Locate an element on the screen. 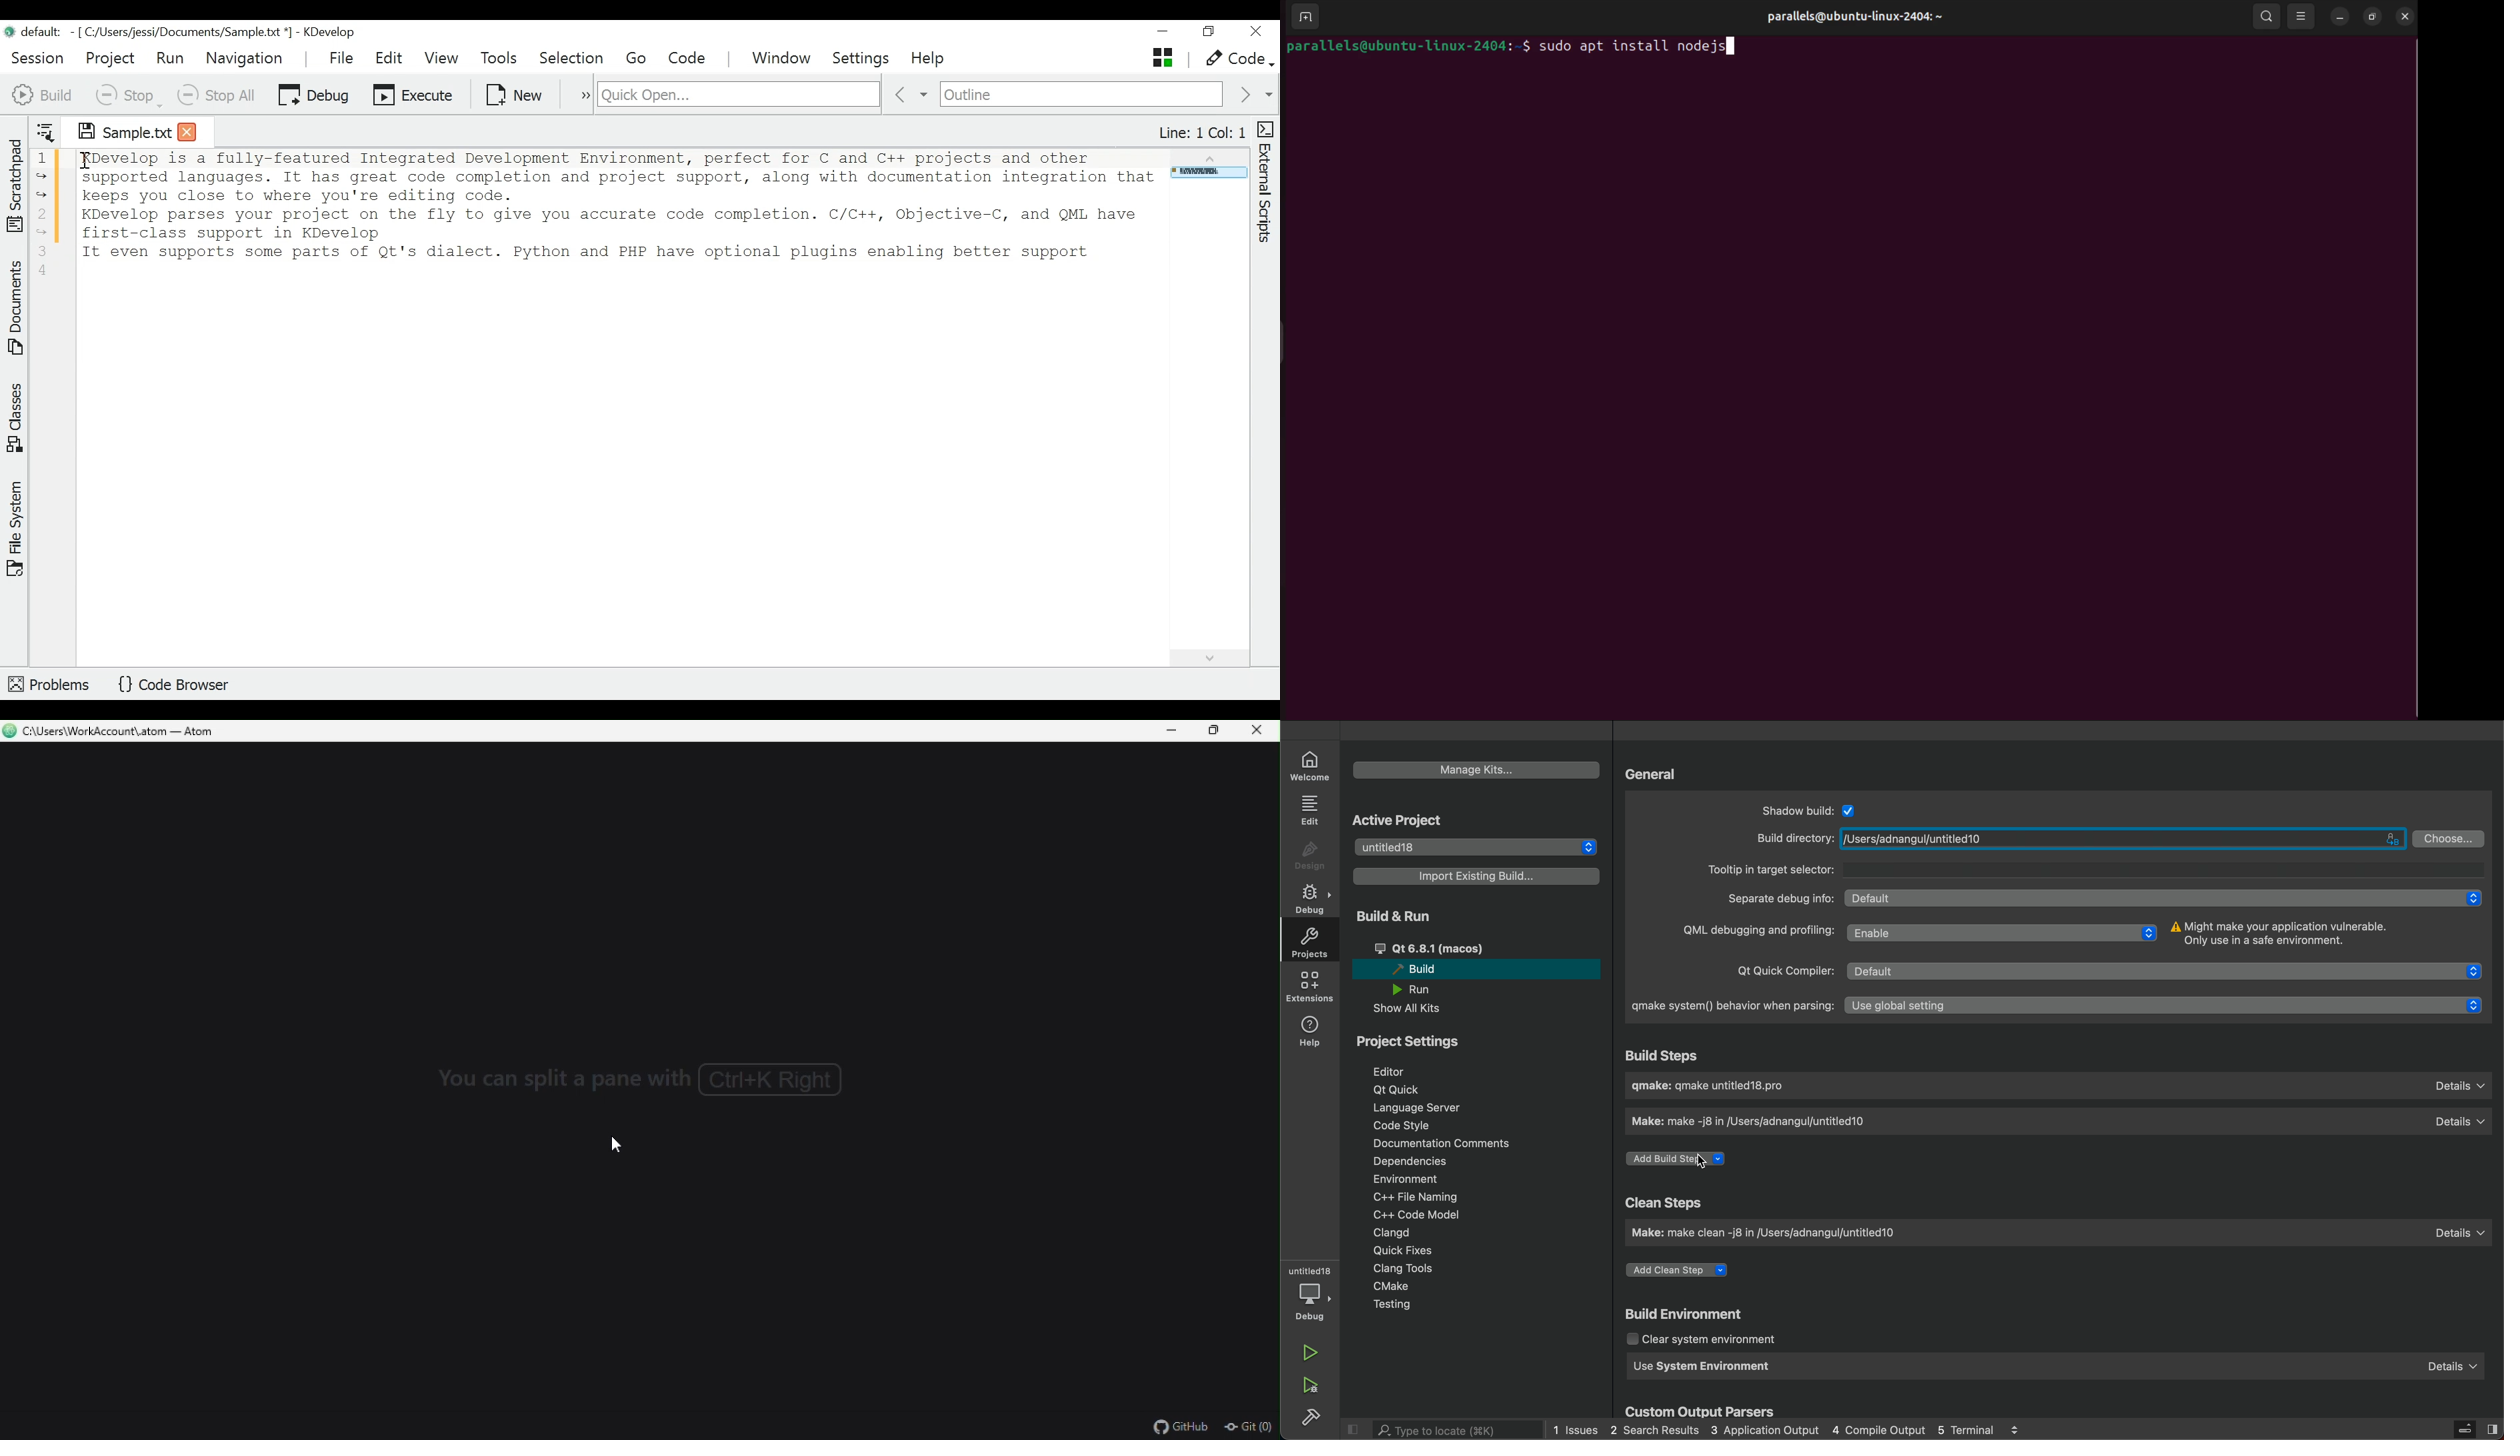 The image size is (2520, 1456). Scroll down  is located at coordinates (1207, 658).